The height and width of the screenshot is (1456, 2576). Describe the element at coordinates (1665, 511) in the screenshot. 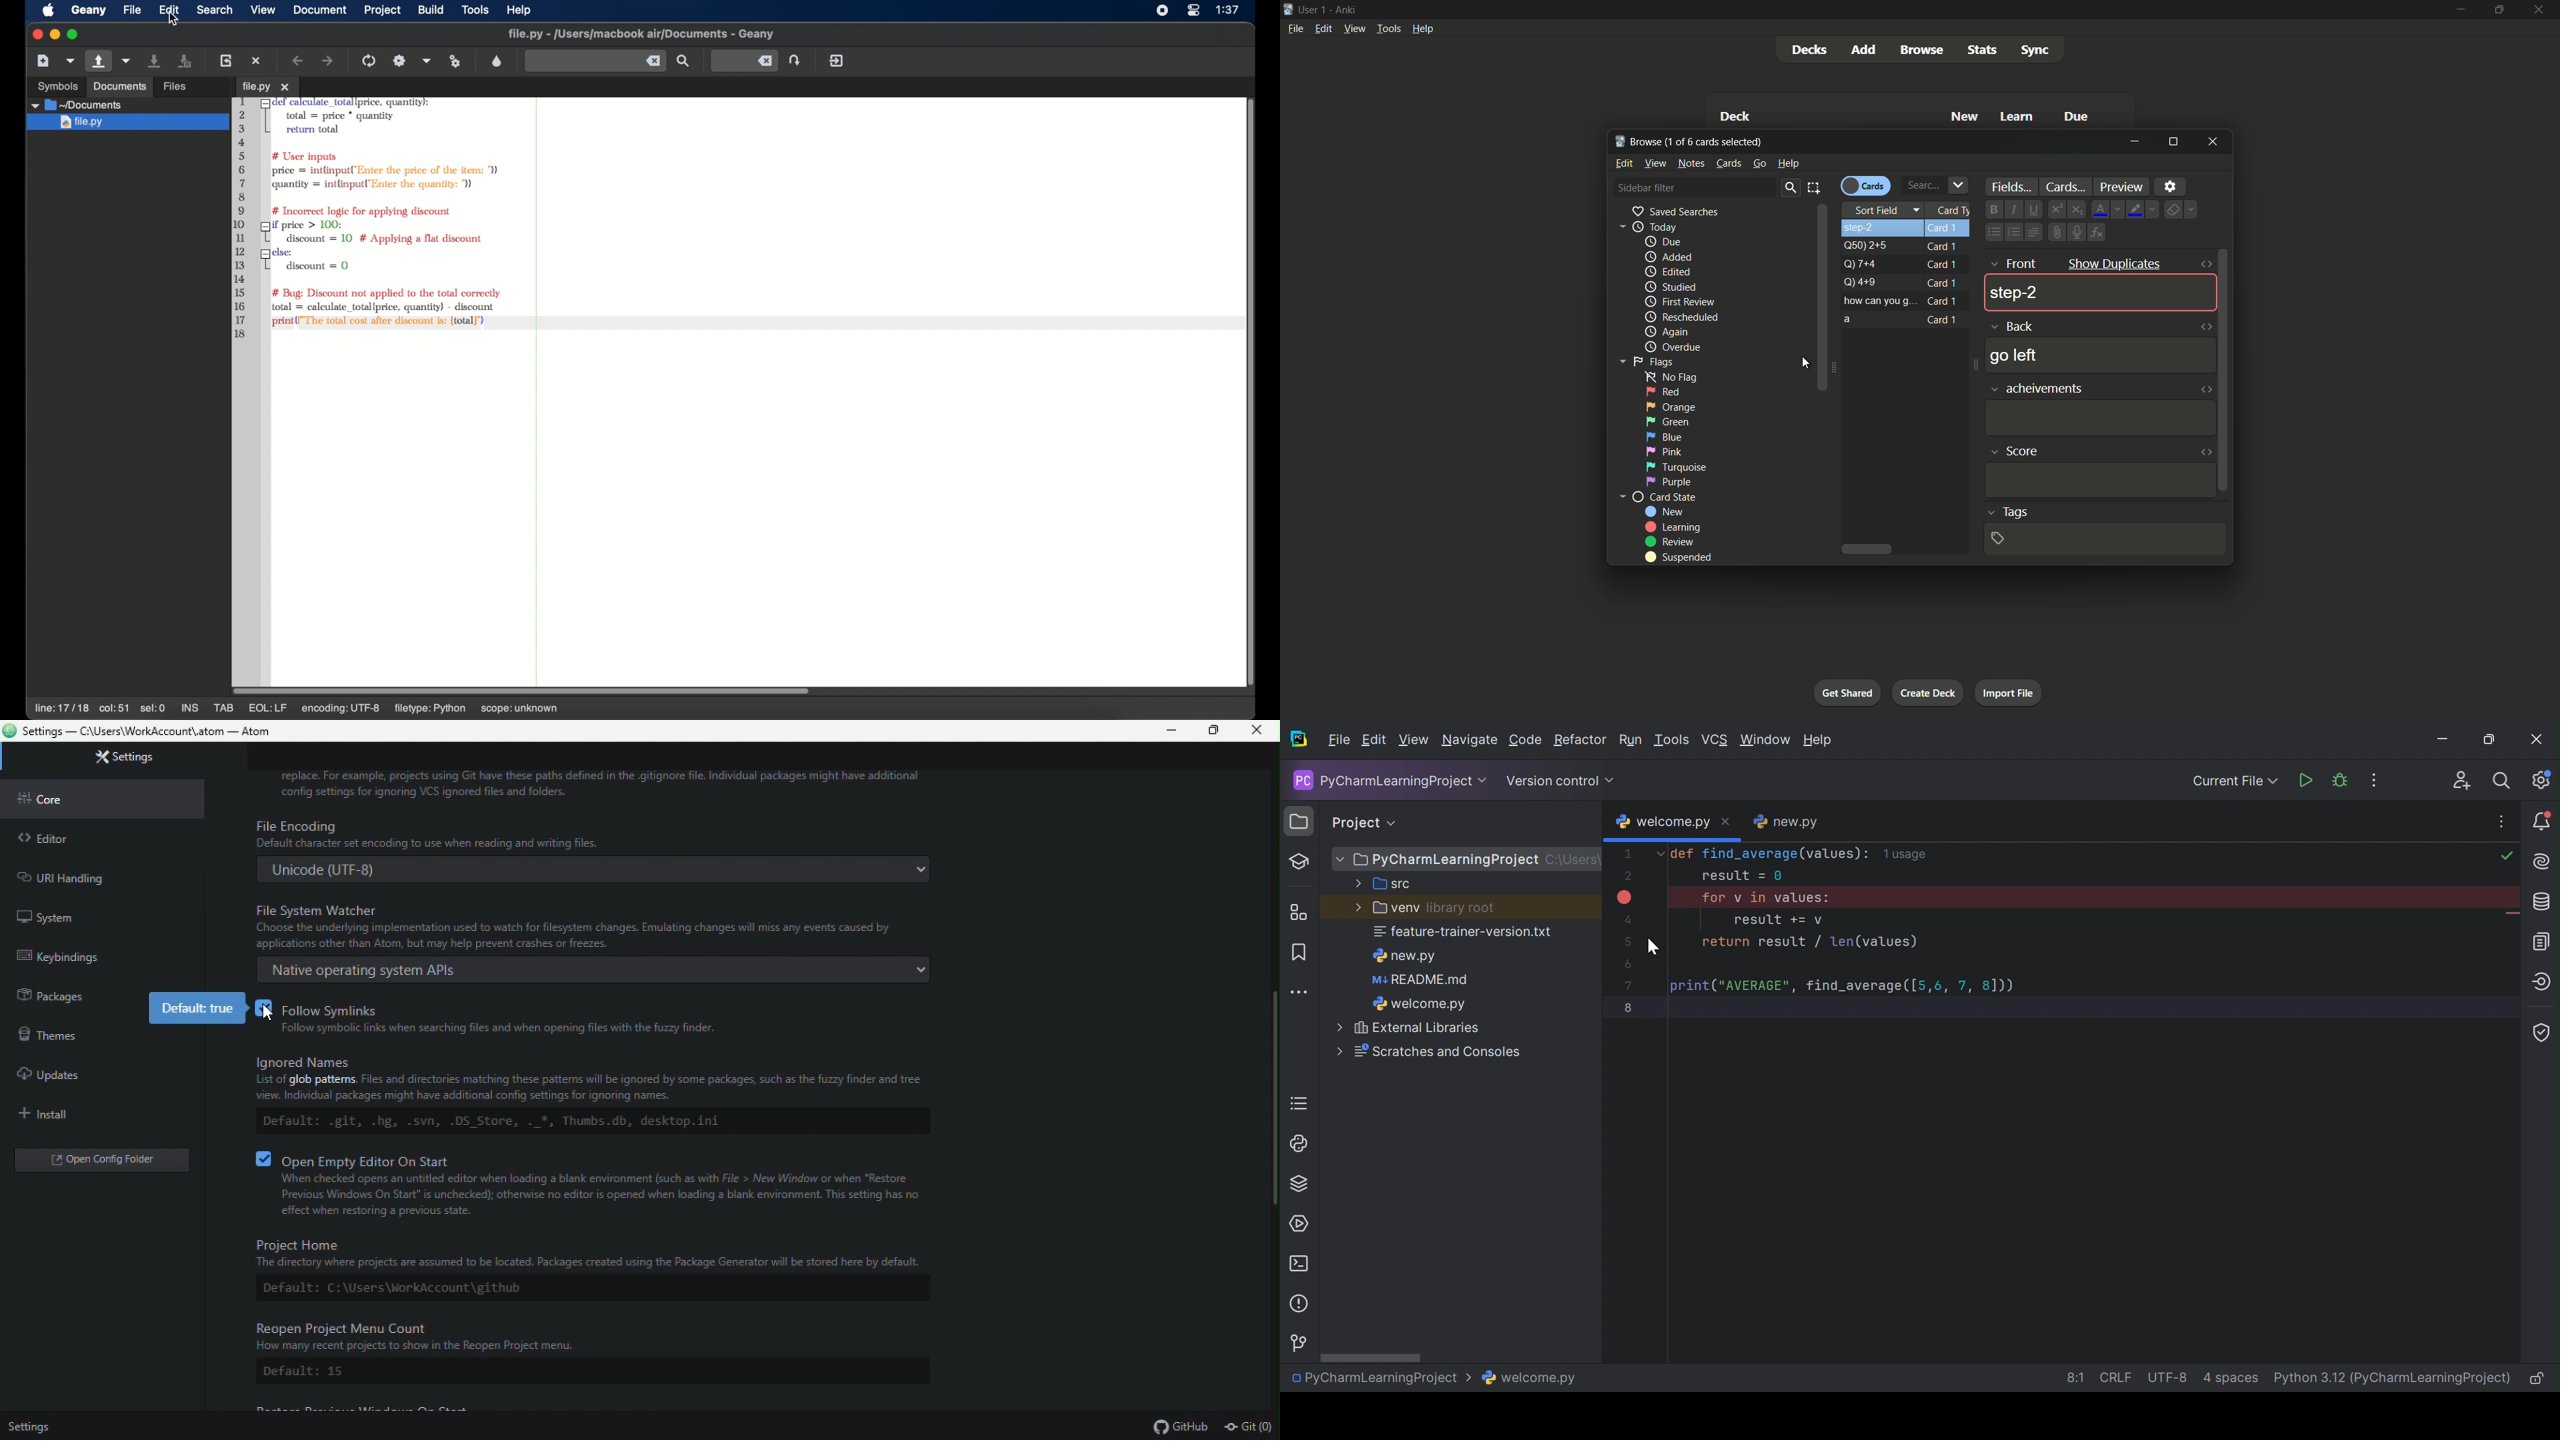

I see `new` at that location.